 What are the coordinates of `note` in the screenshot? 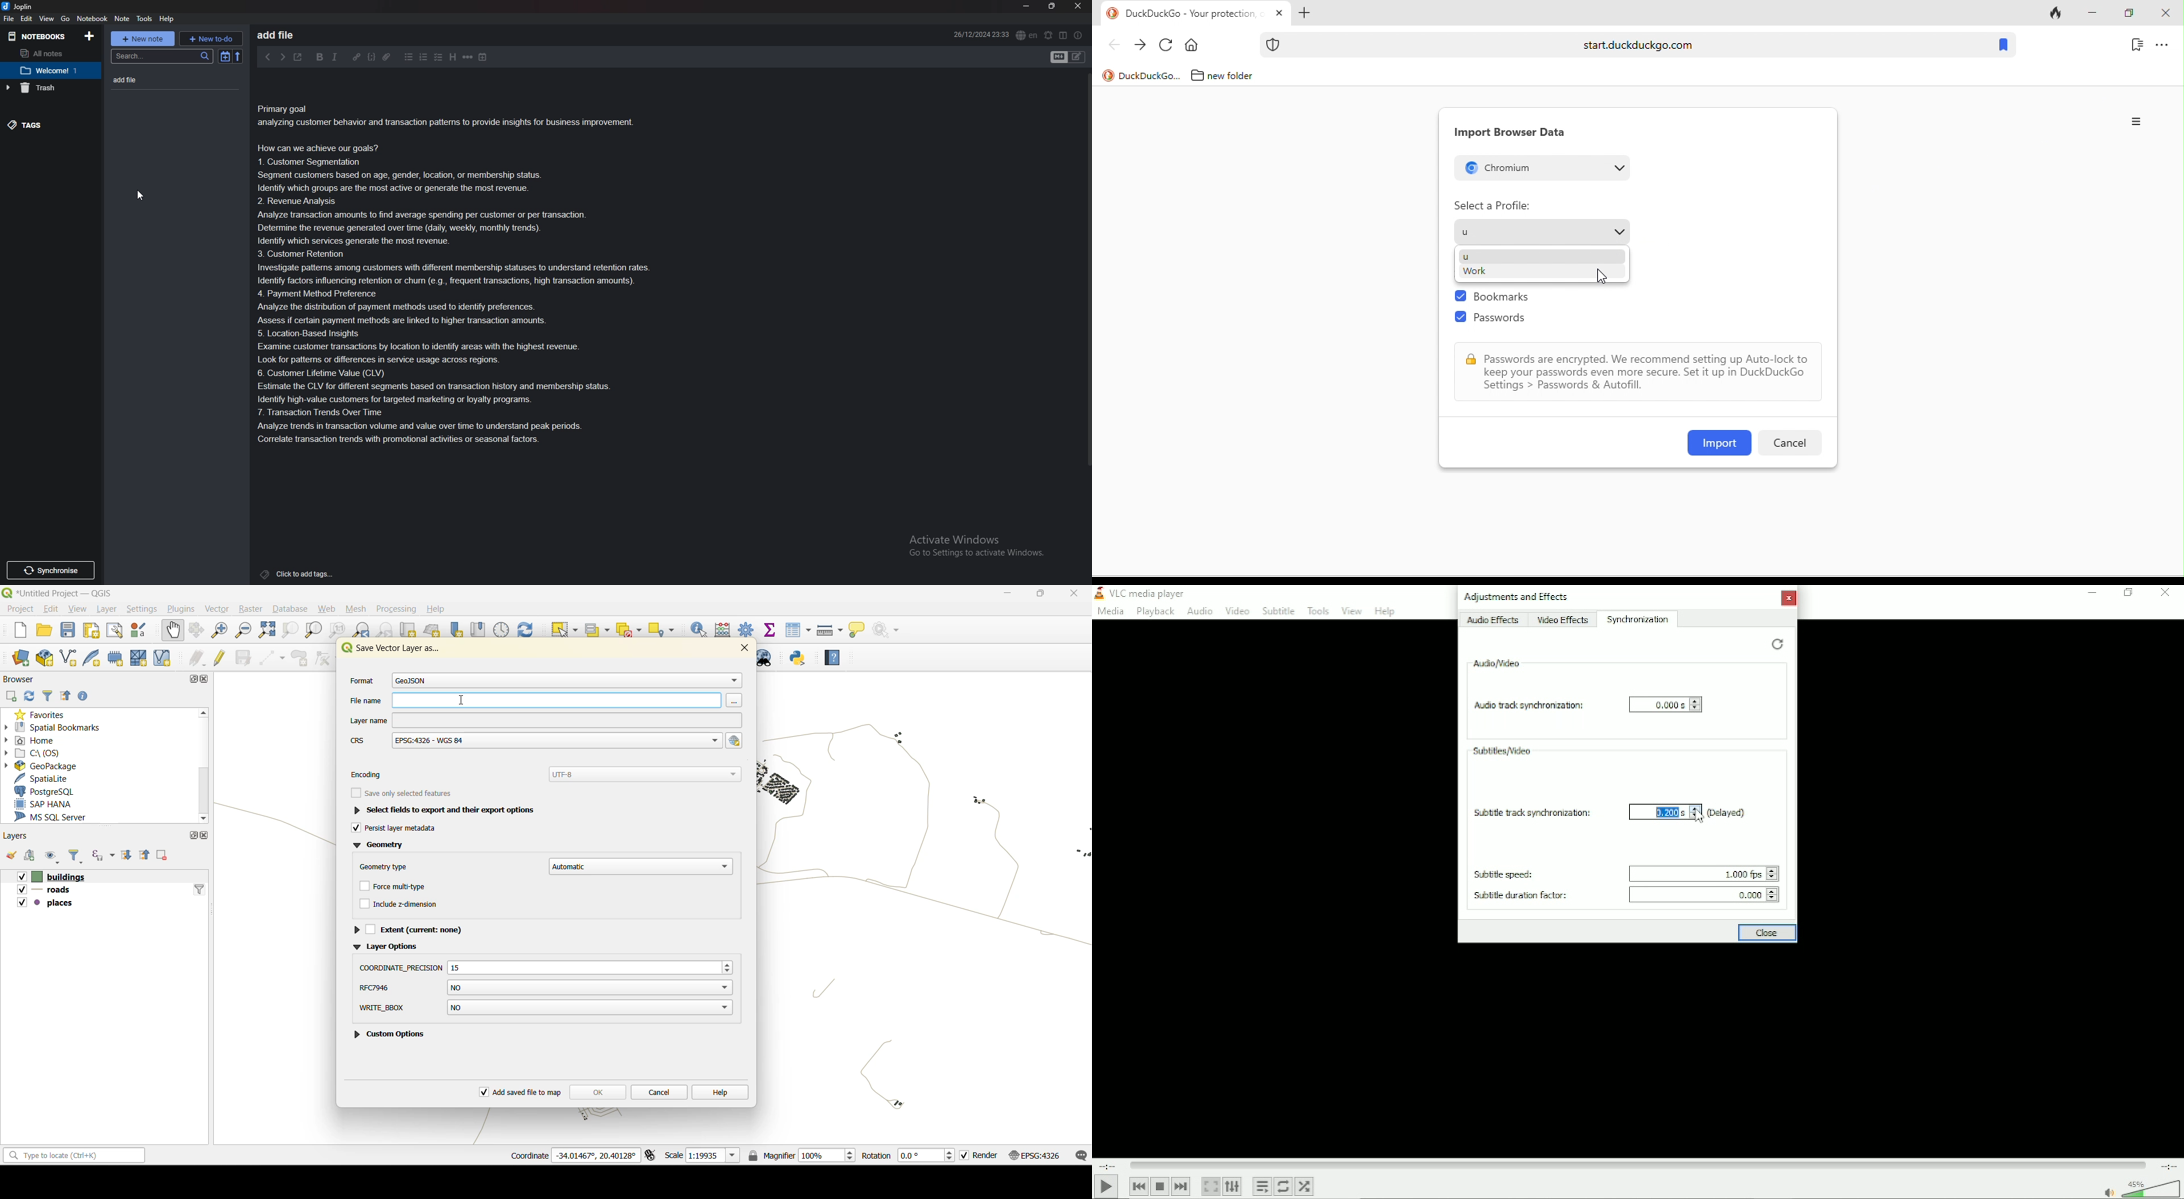 It's located at (124, 18).